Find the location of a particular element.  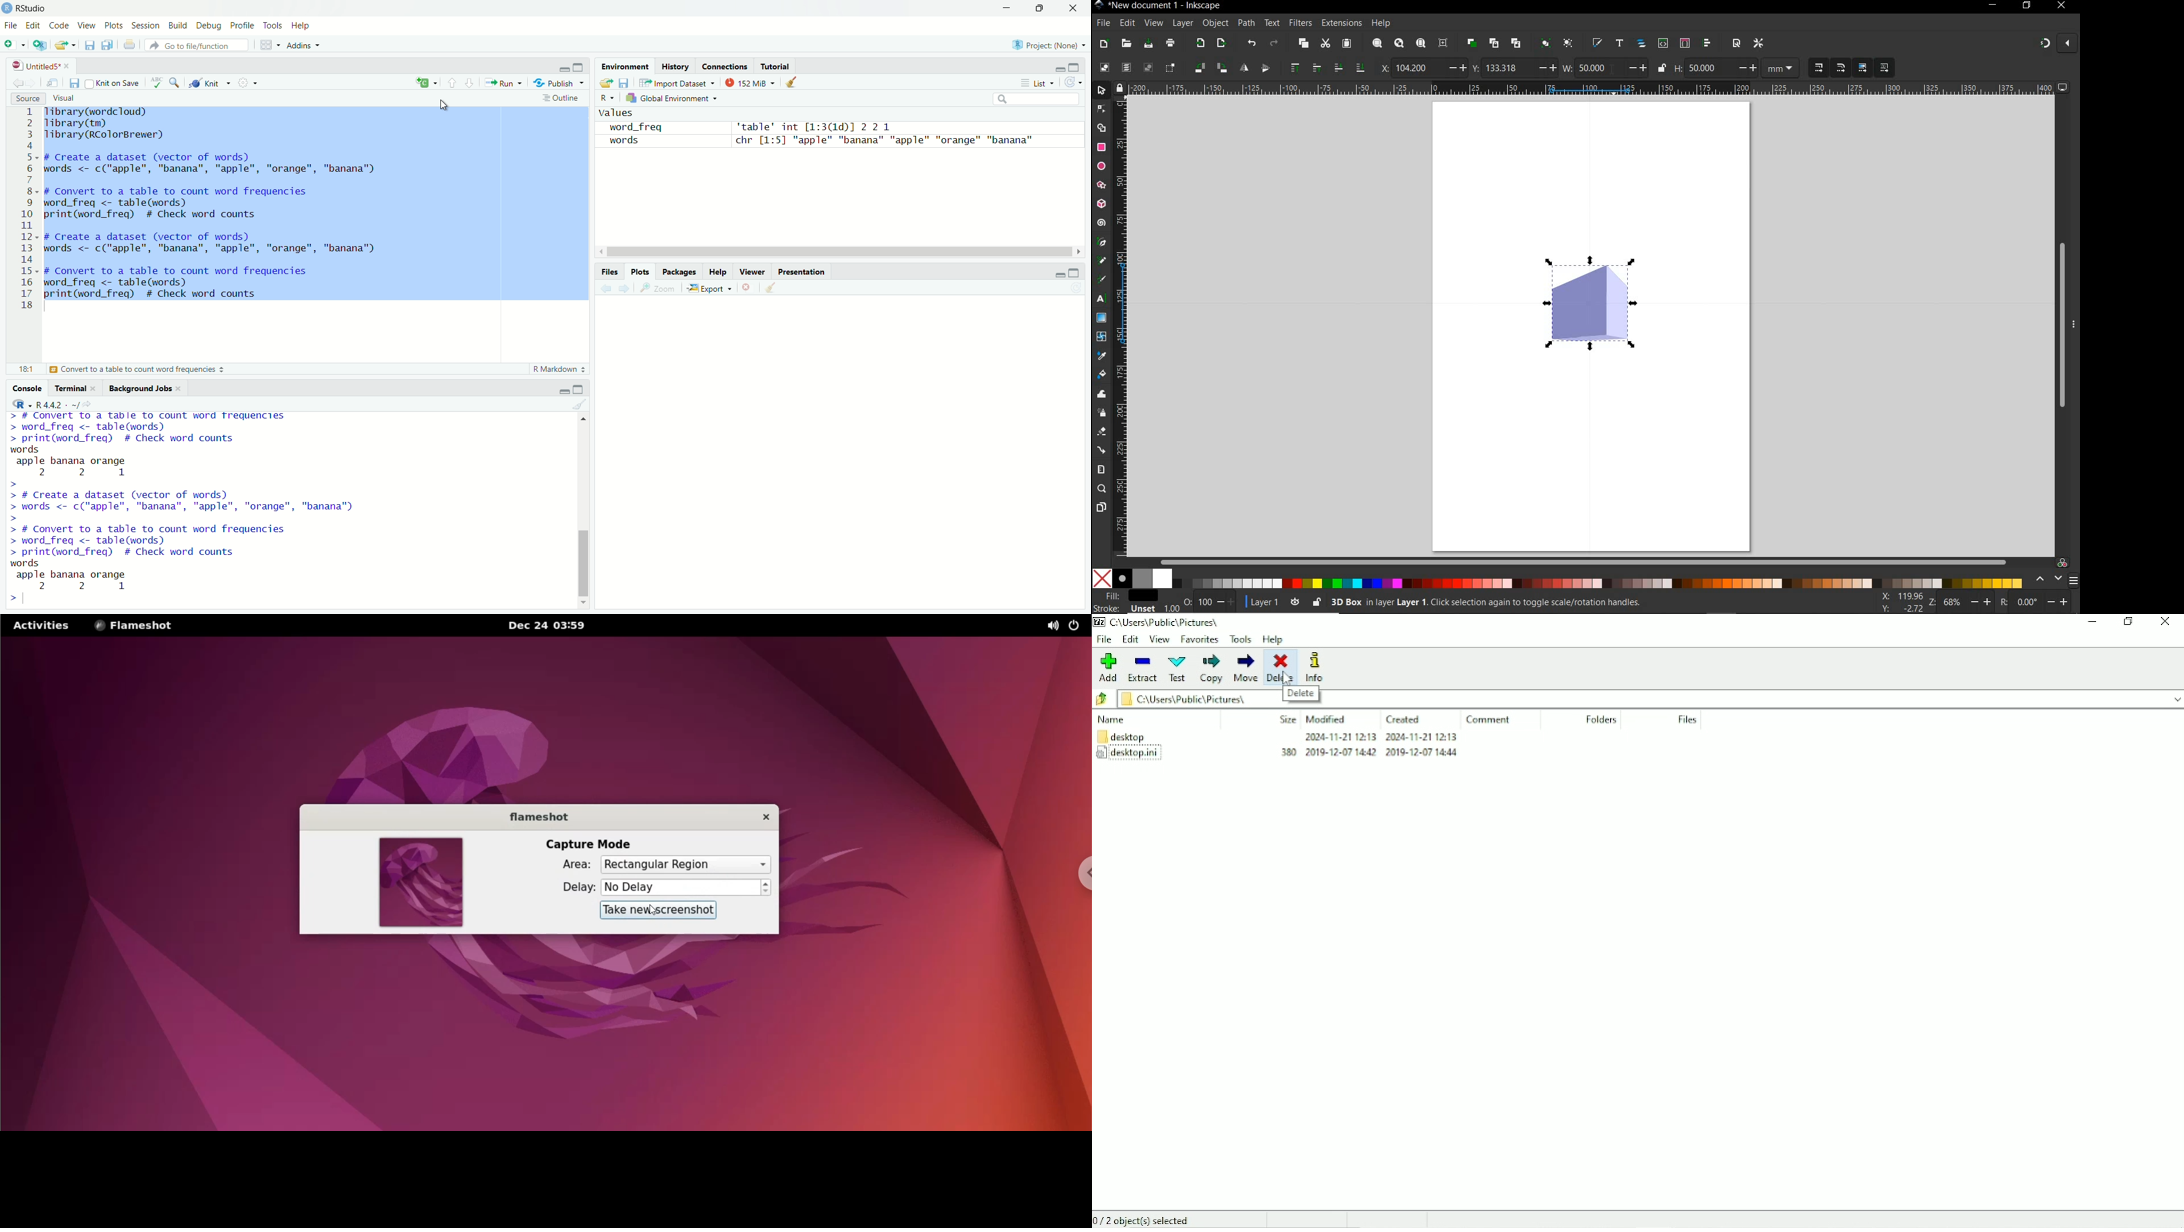

18:1 is located at coordinates (23, 368).